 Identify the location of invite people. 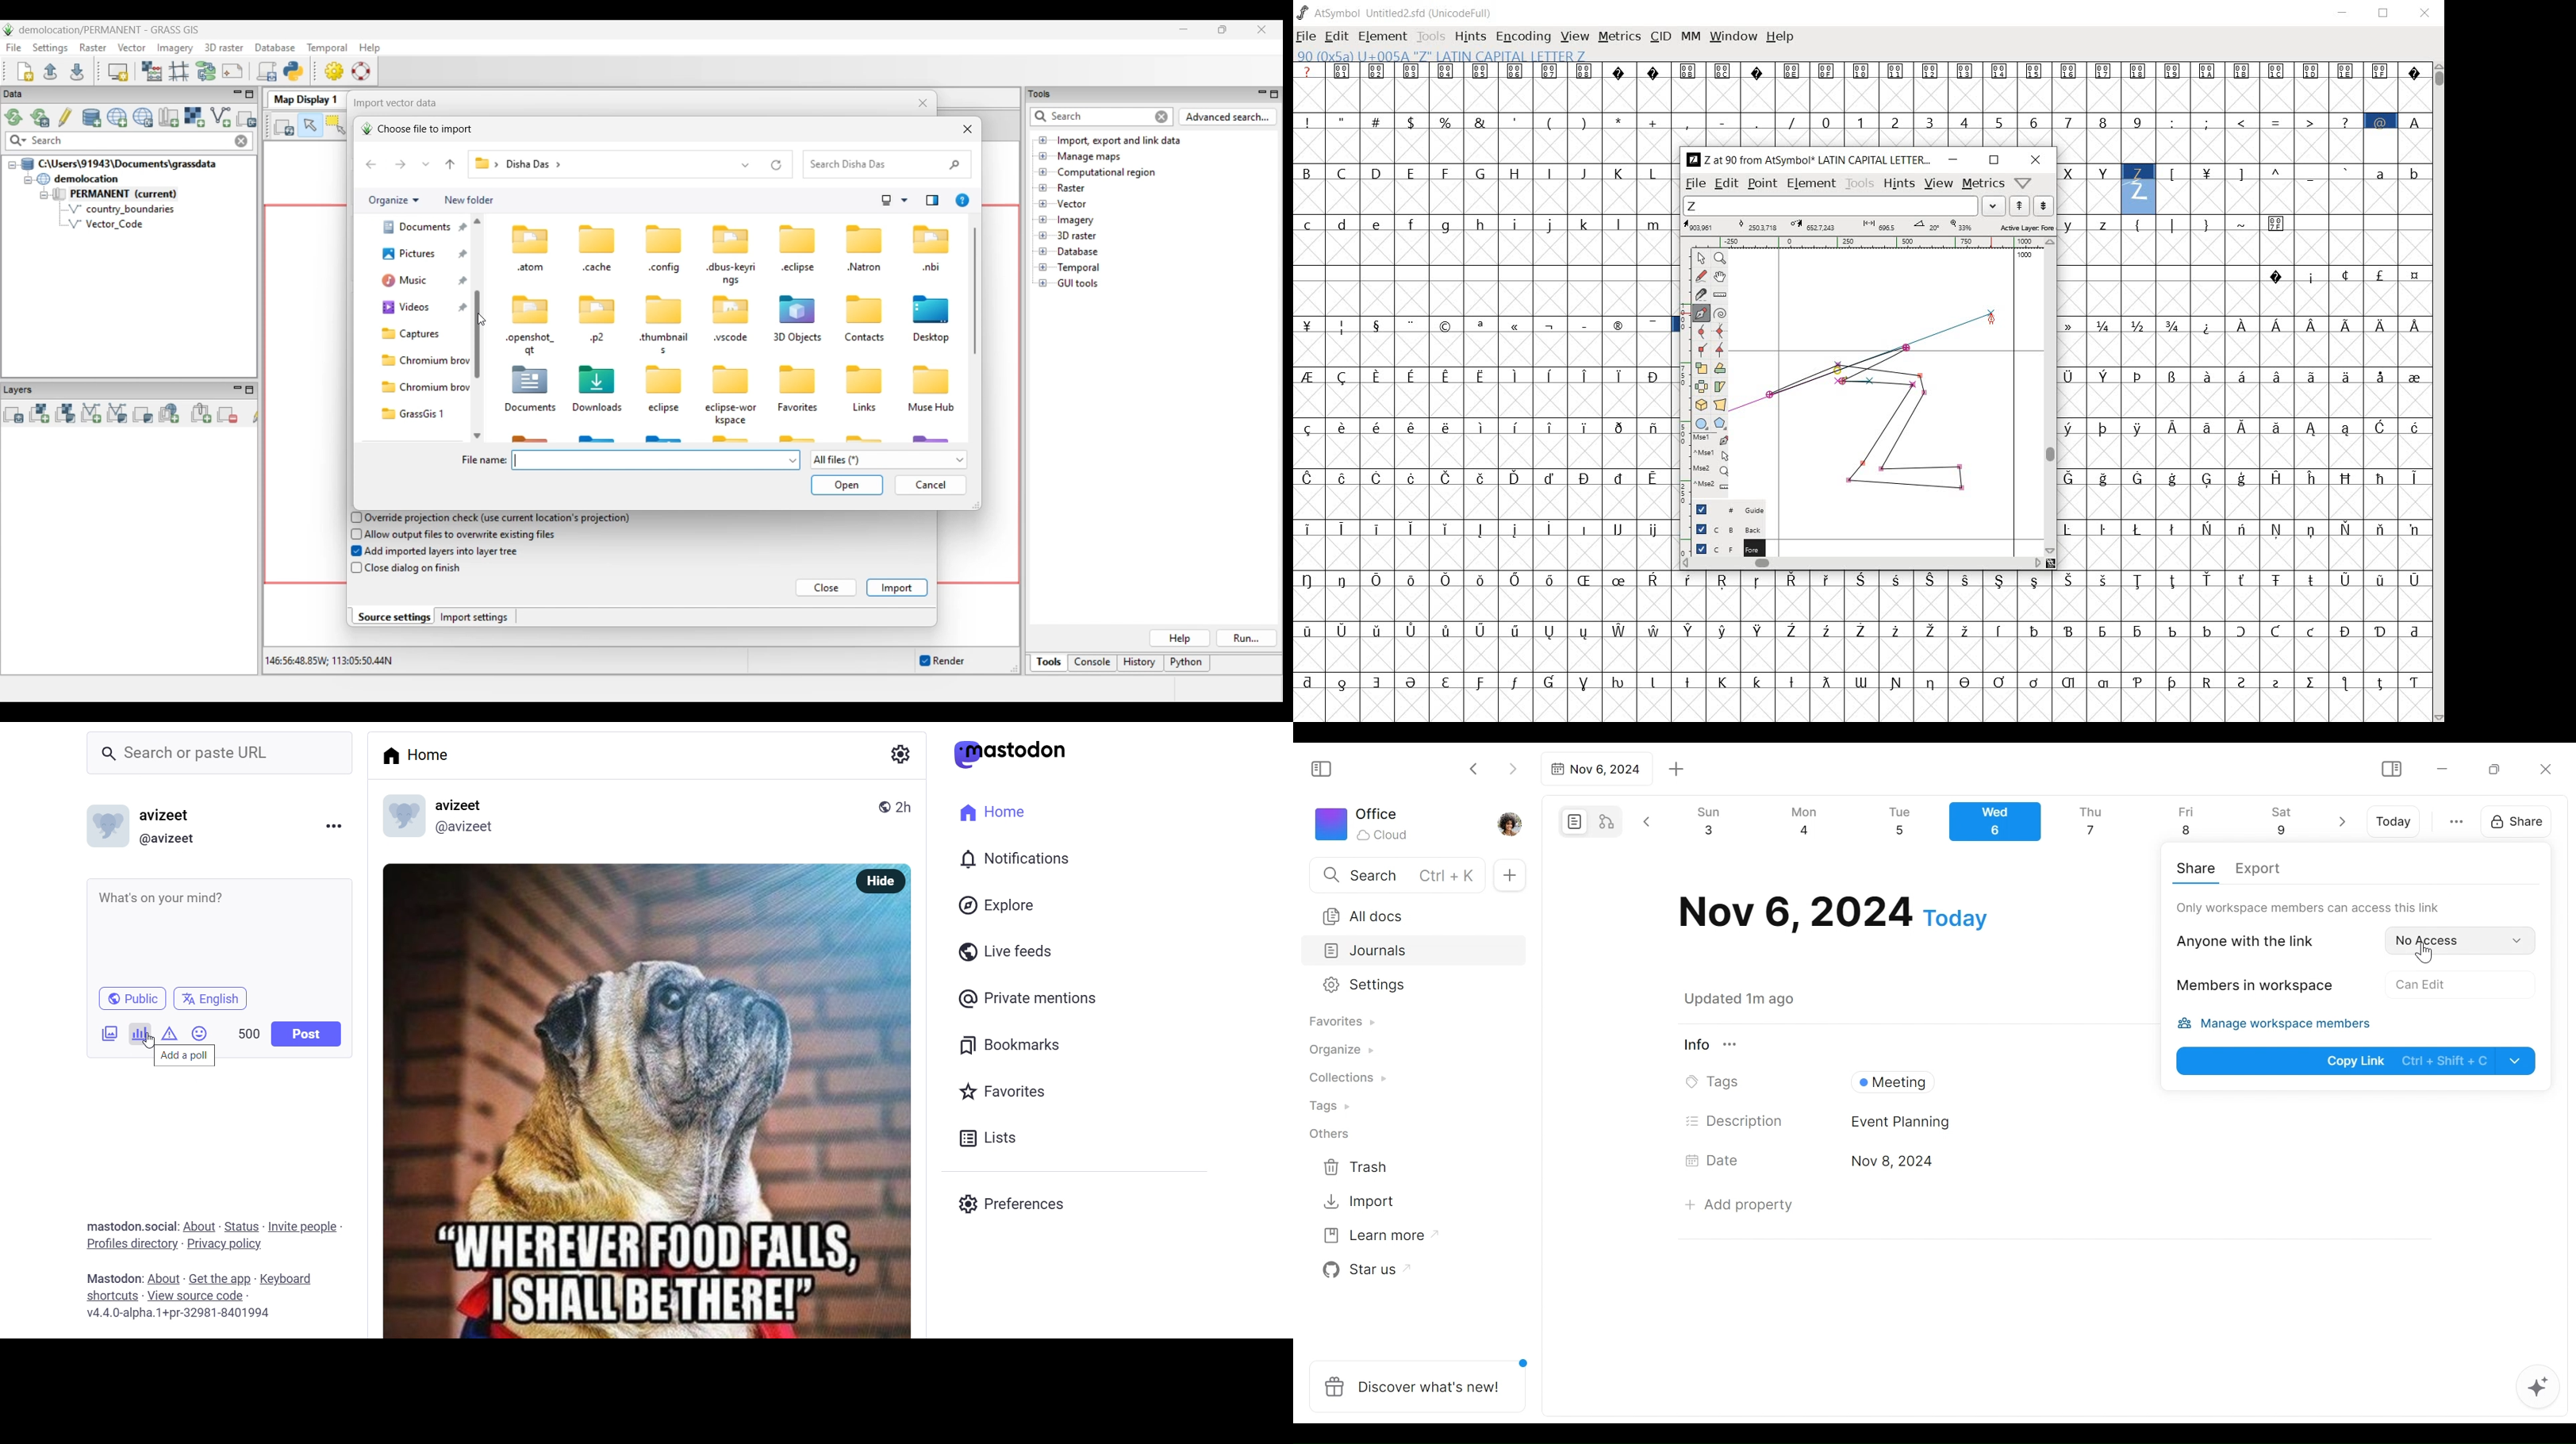
(306, 1226).